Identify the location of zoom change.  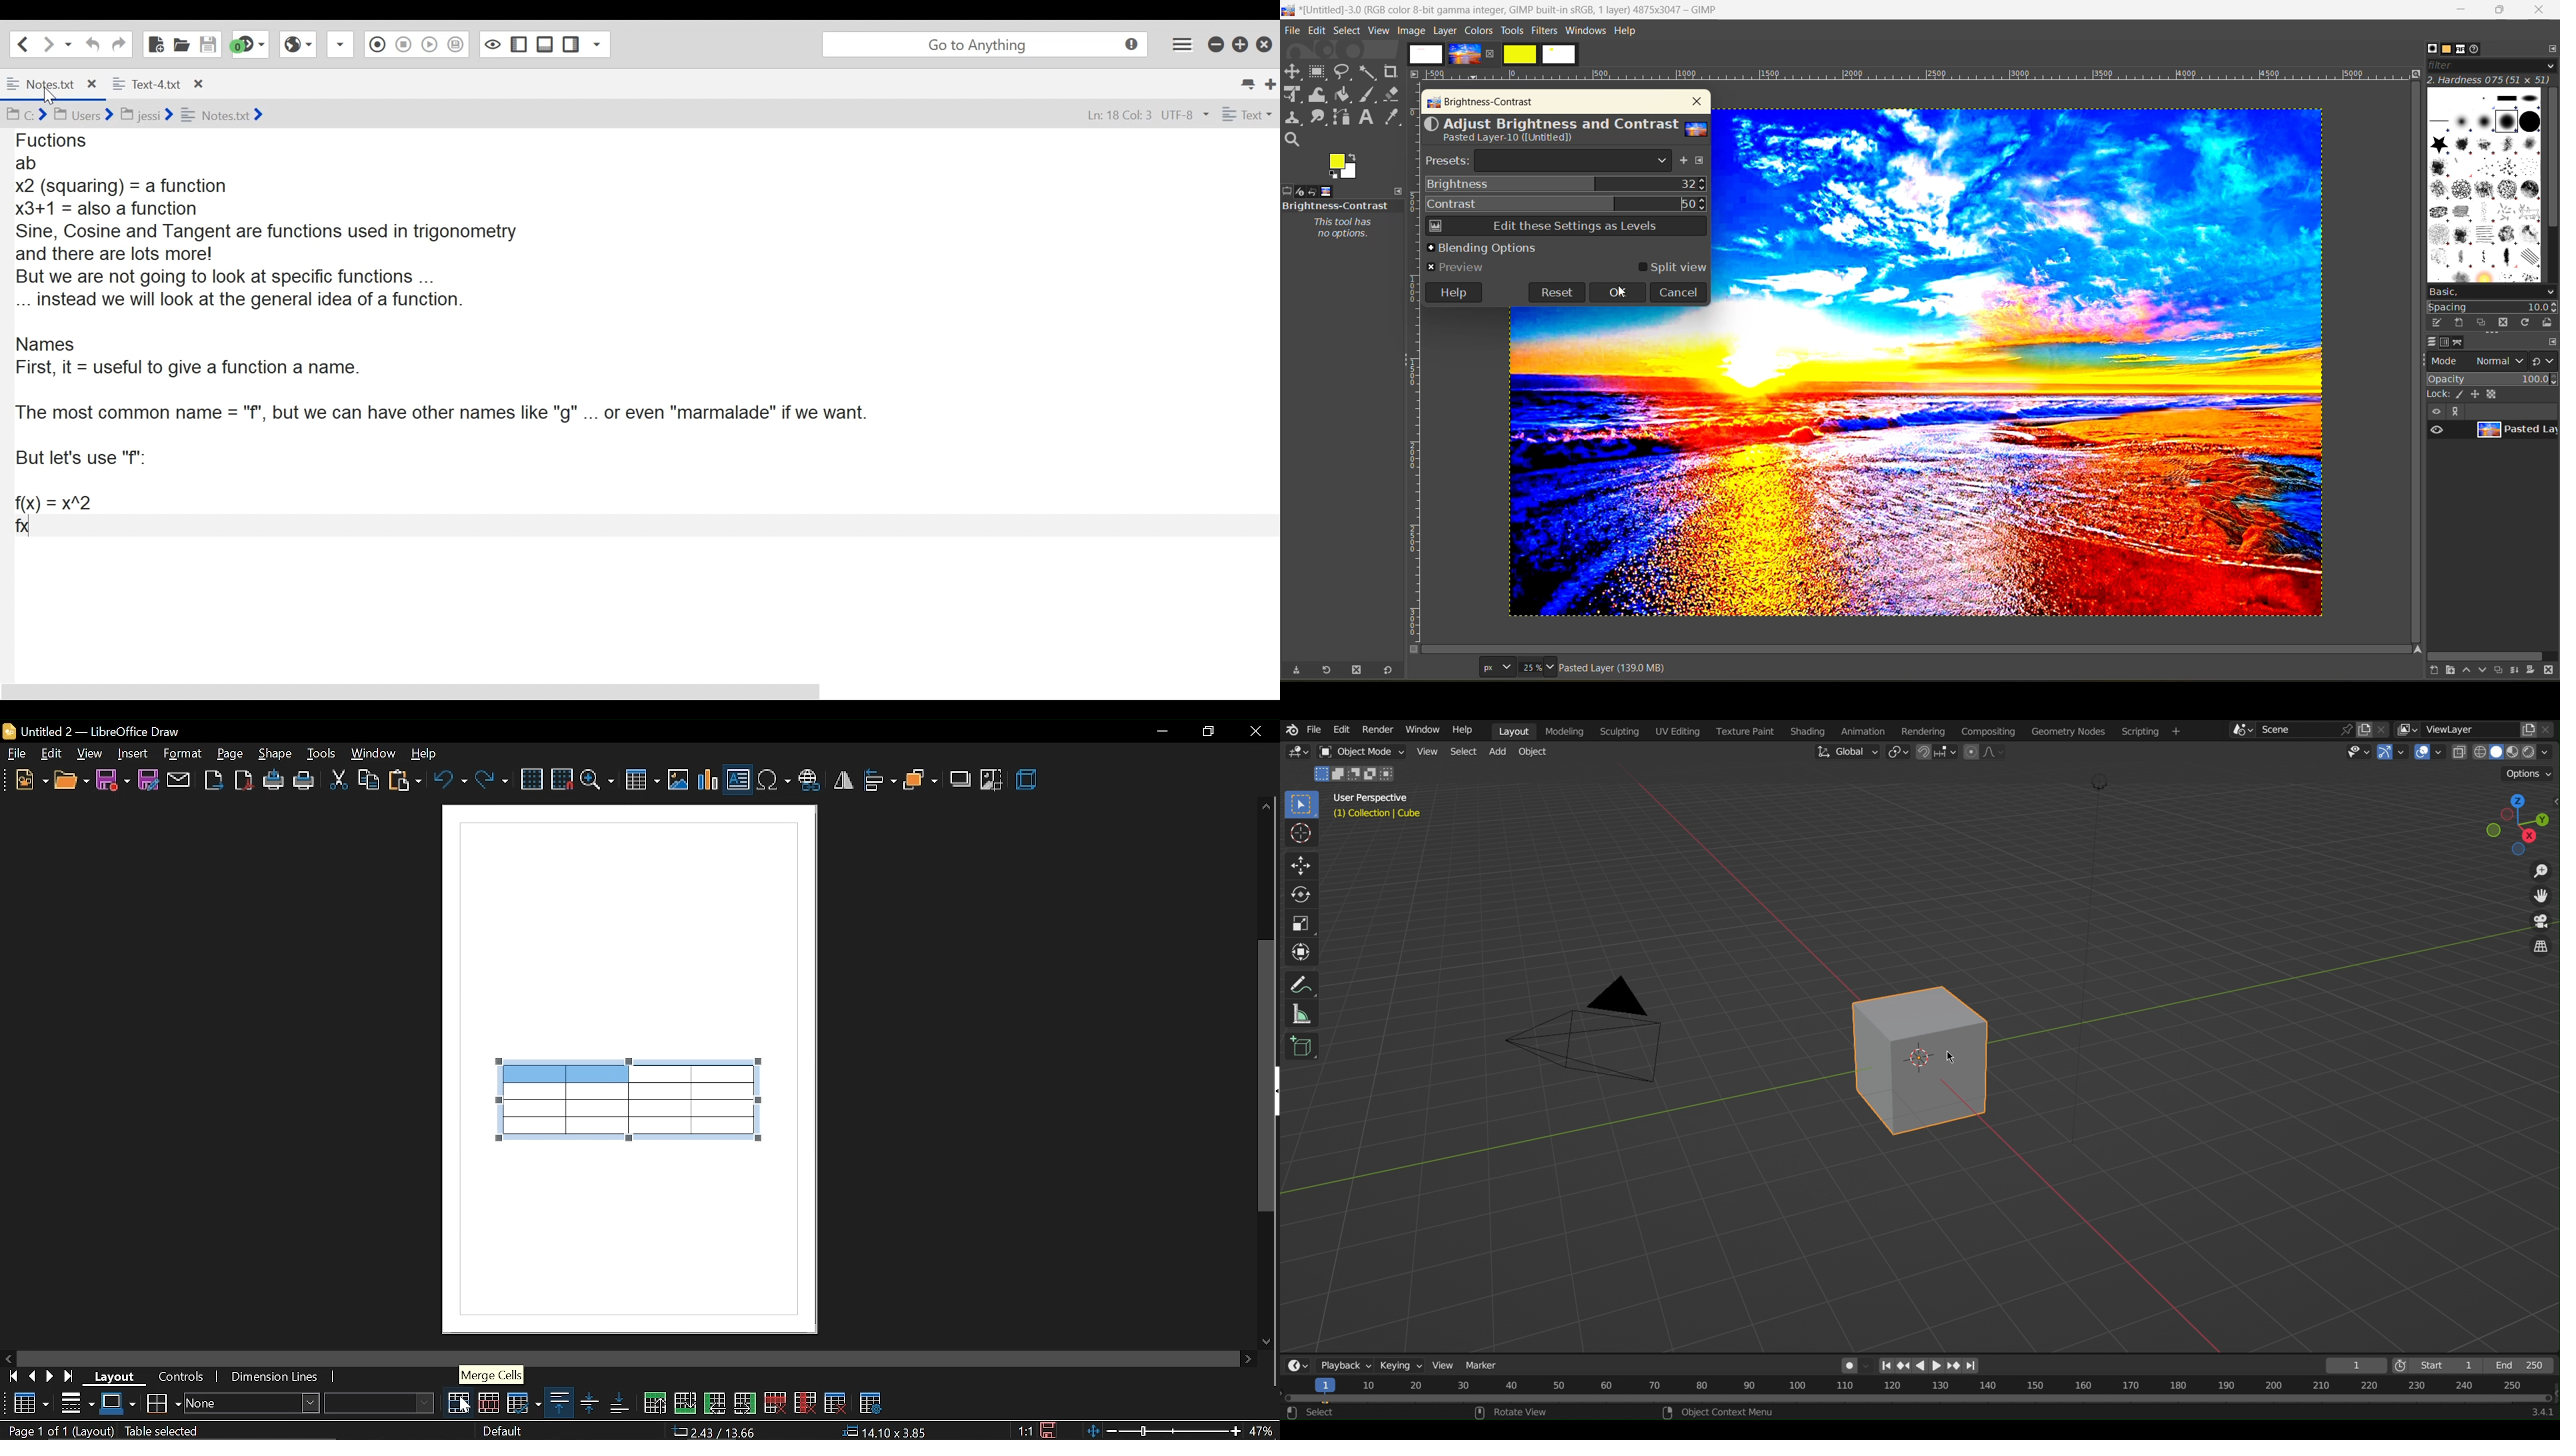
(1162, 1432).